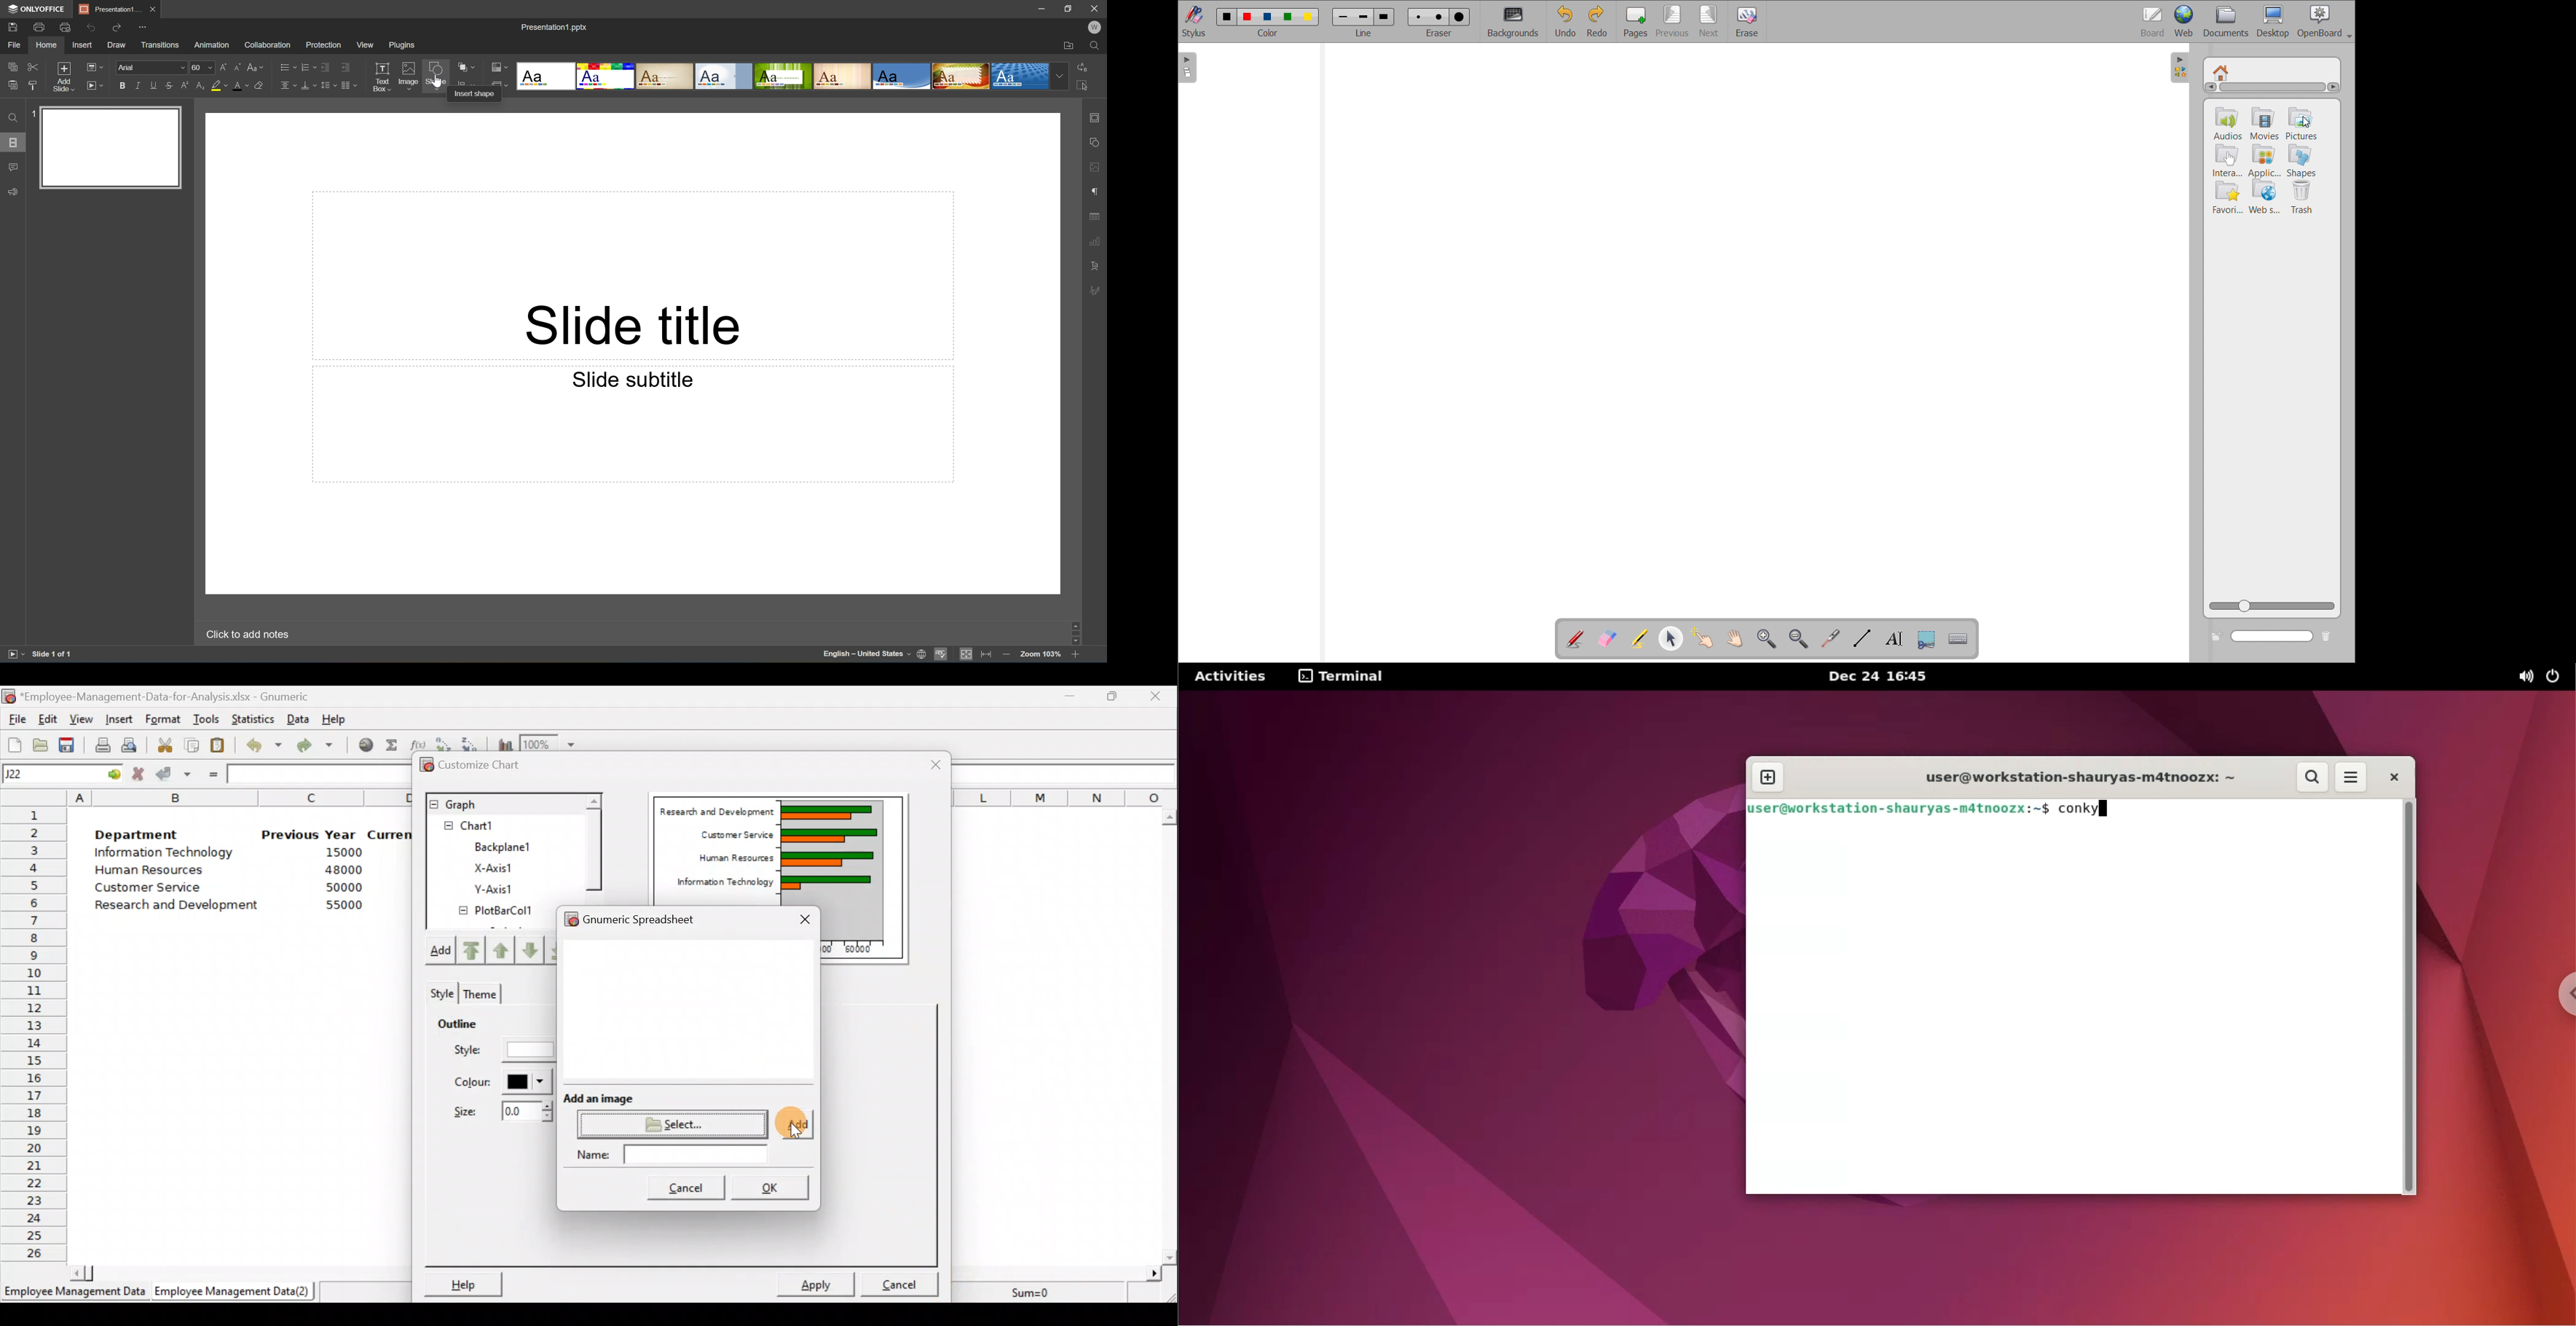 The height and width of the screenshot is (1344, 2576). Describe the element at coordinates (2229, 123) in the screenshot. I see `audios` at that location.